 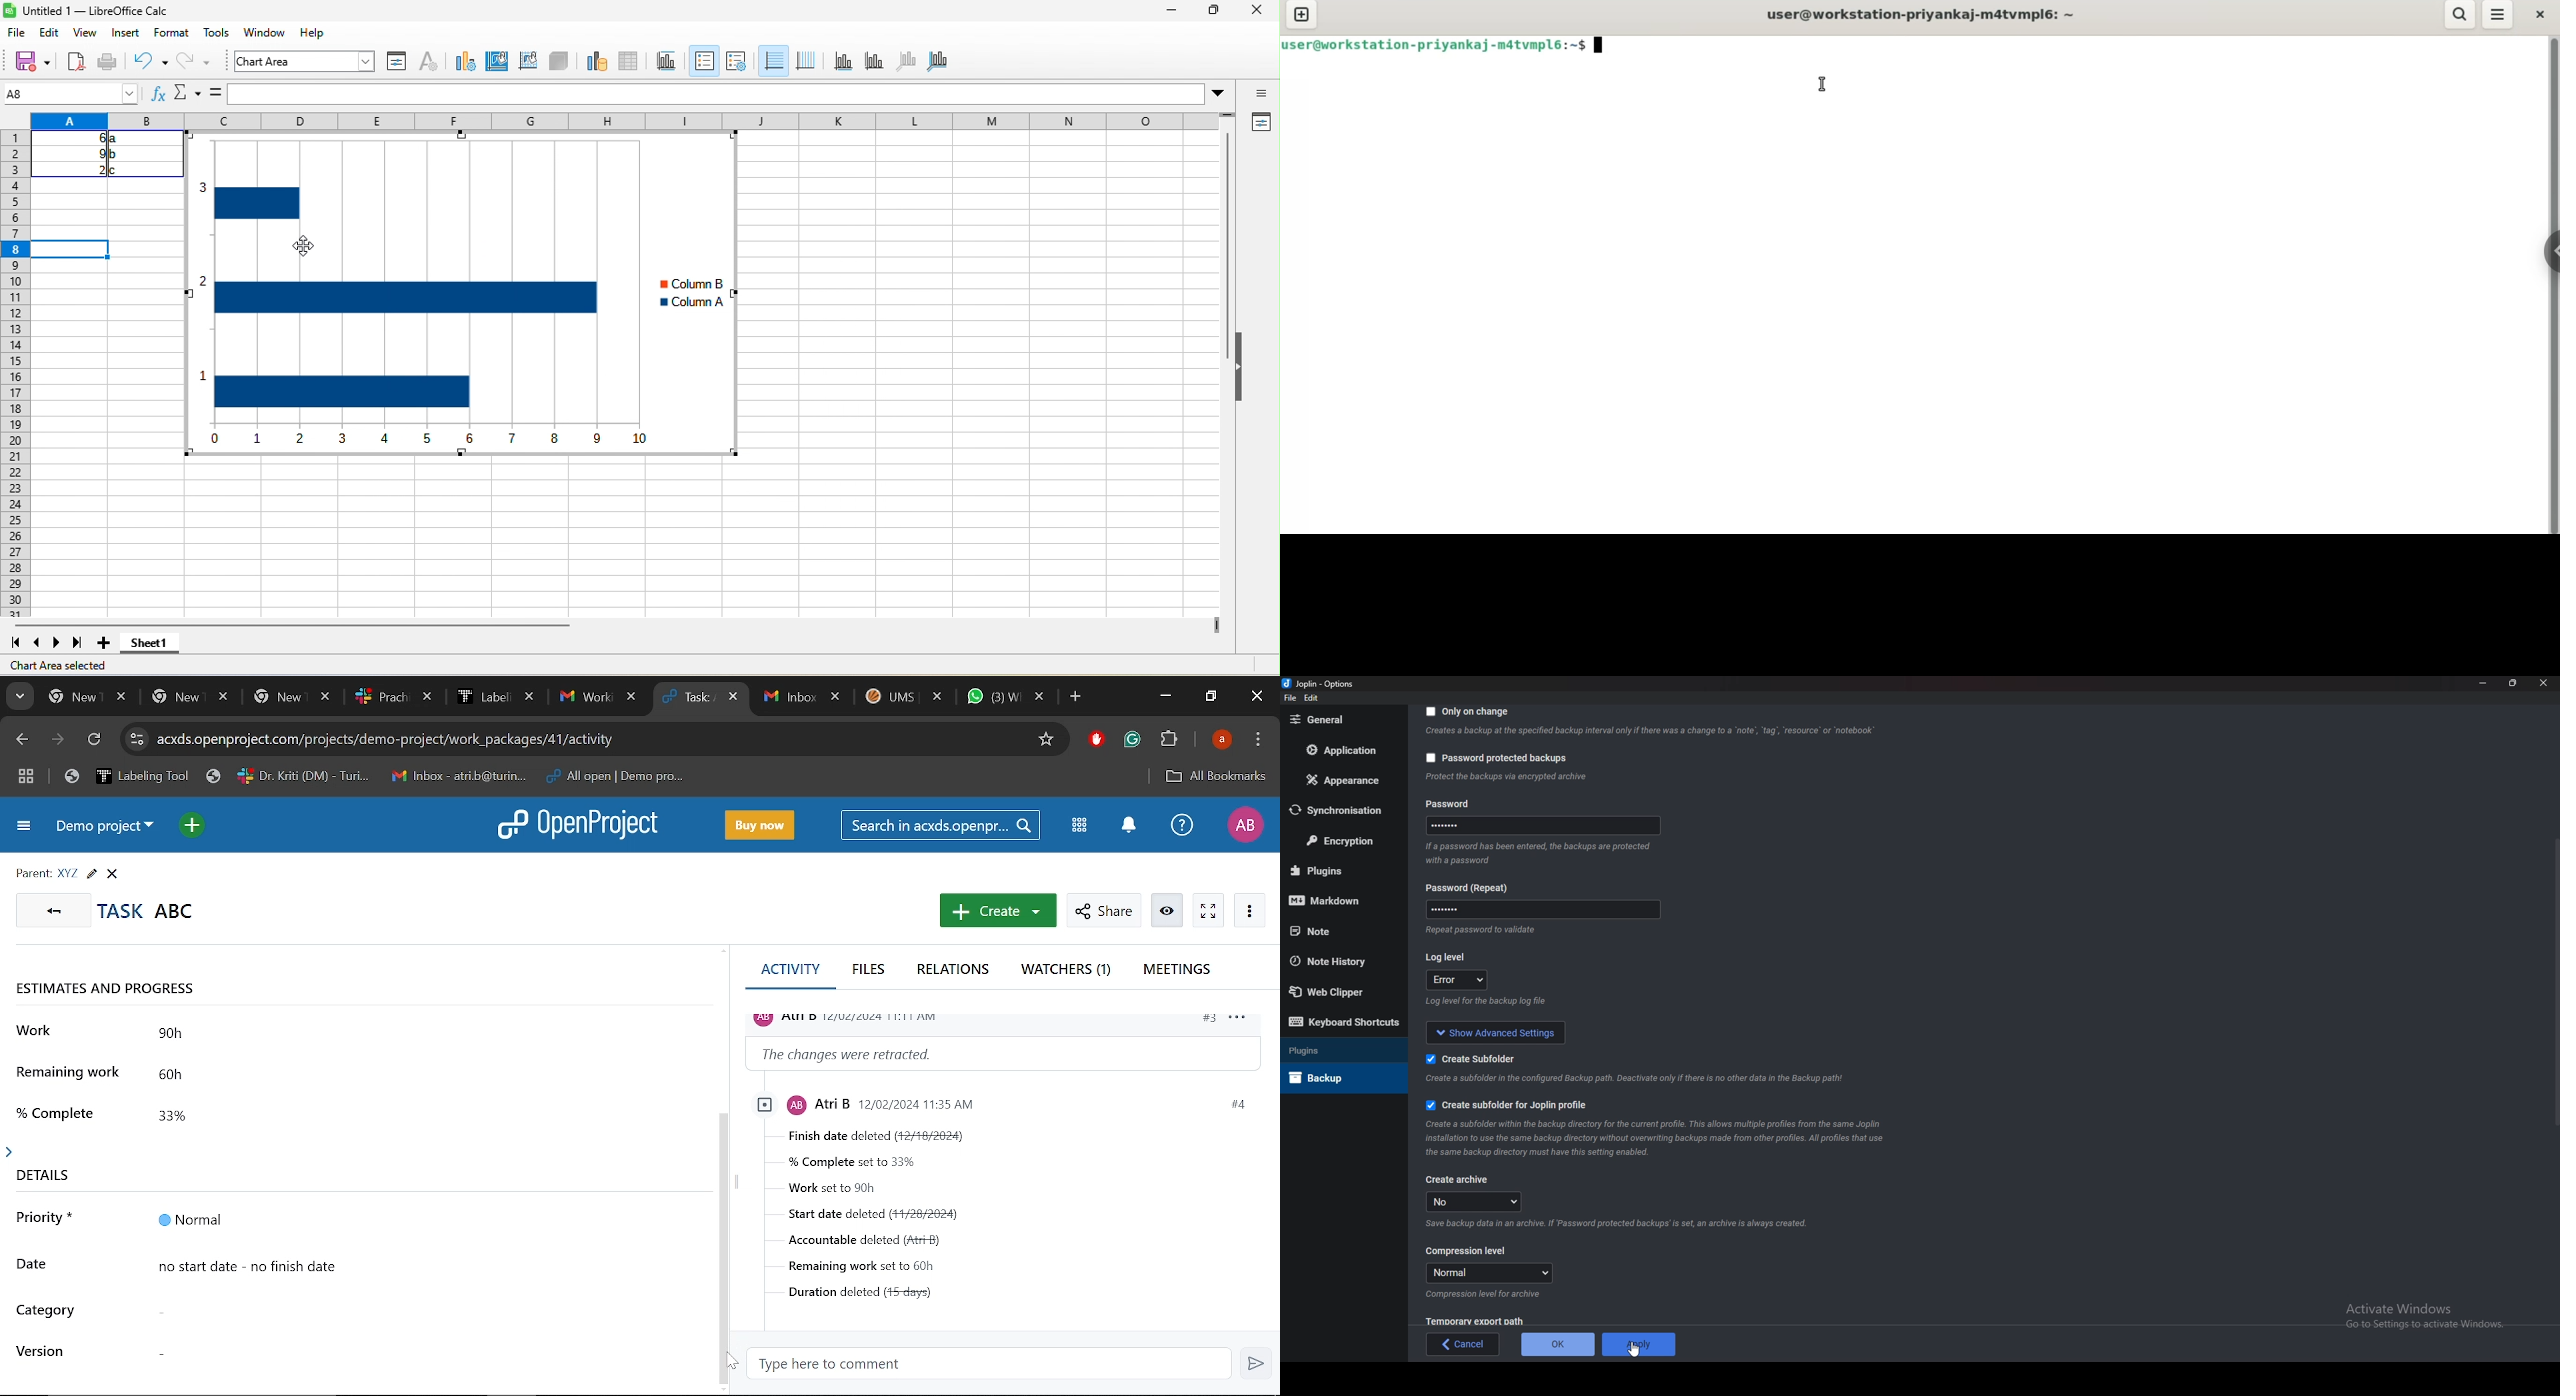 I want to click on titles, so click(x=737, y=62).